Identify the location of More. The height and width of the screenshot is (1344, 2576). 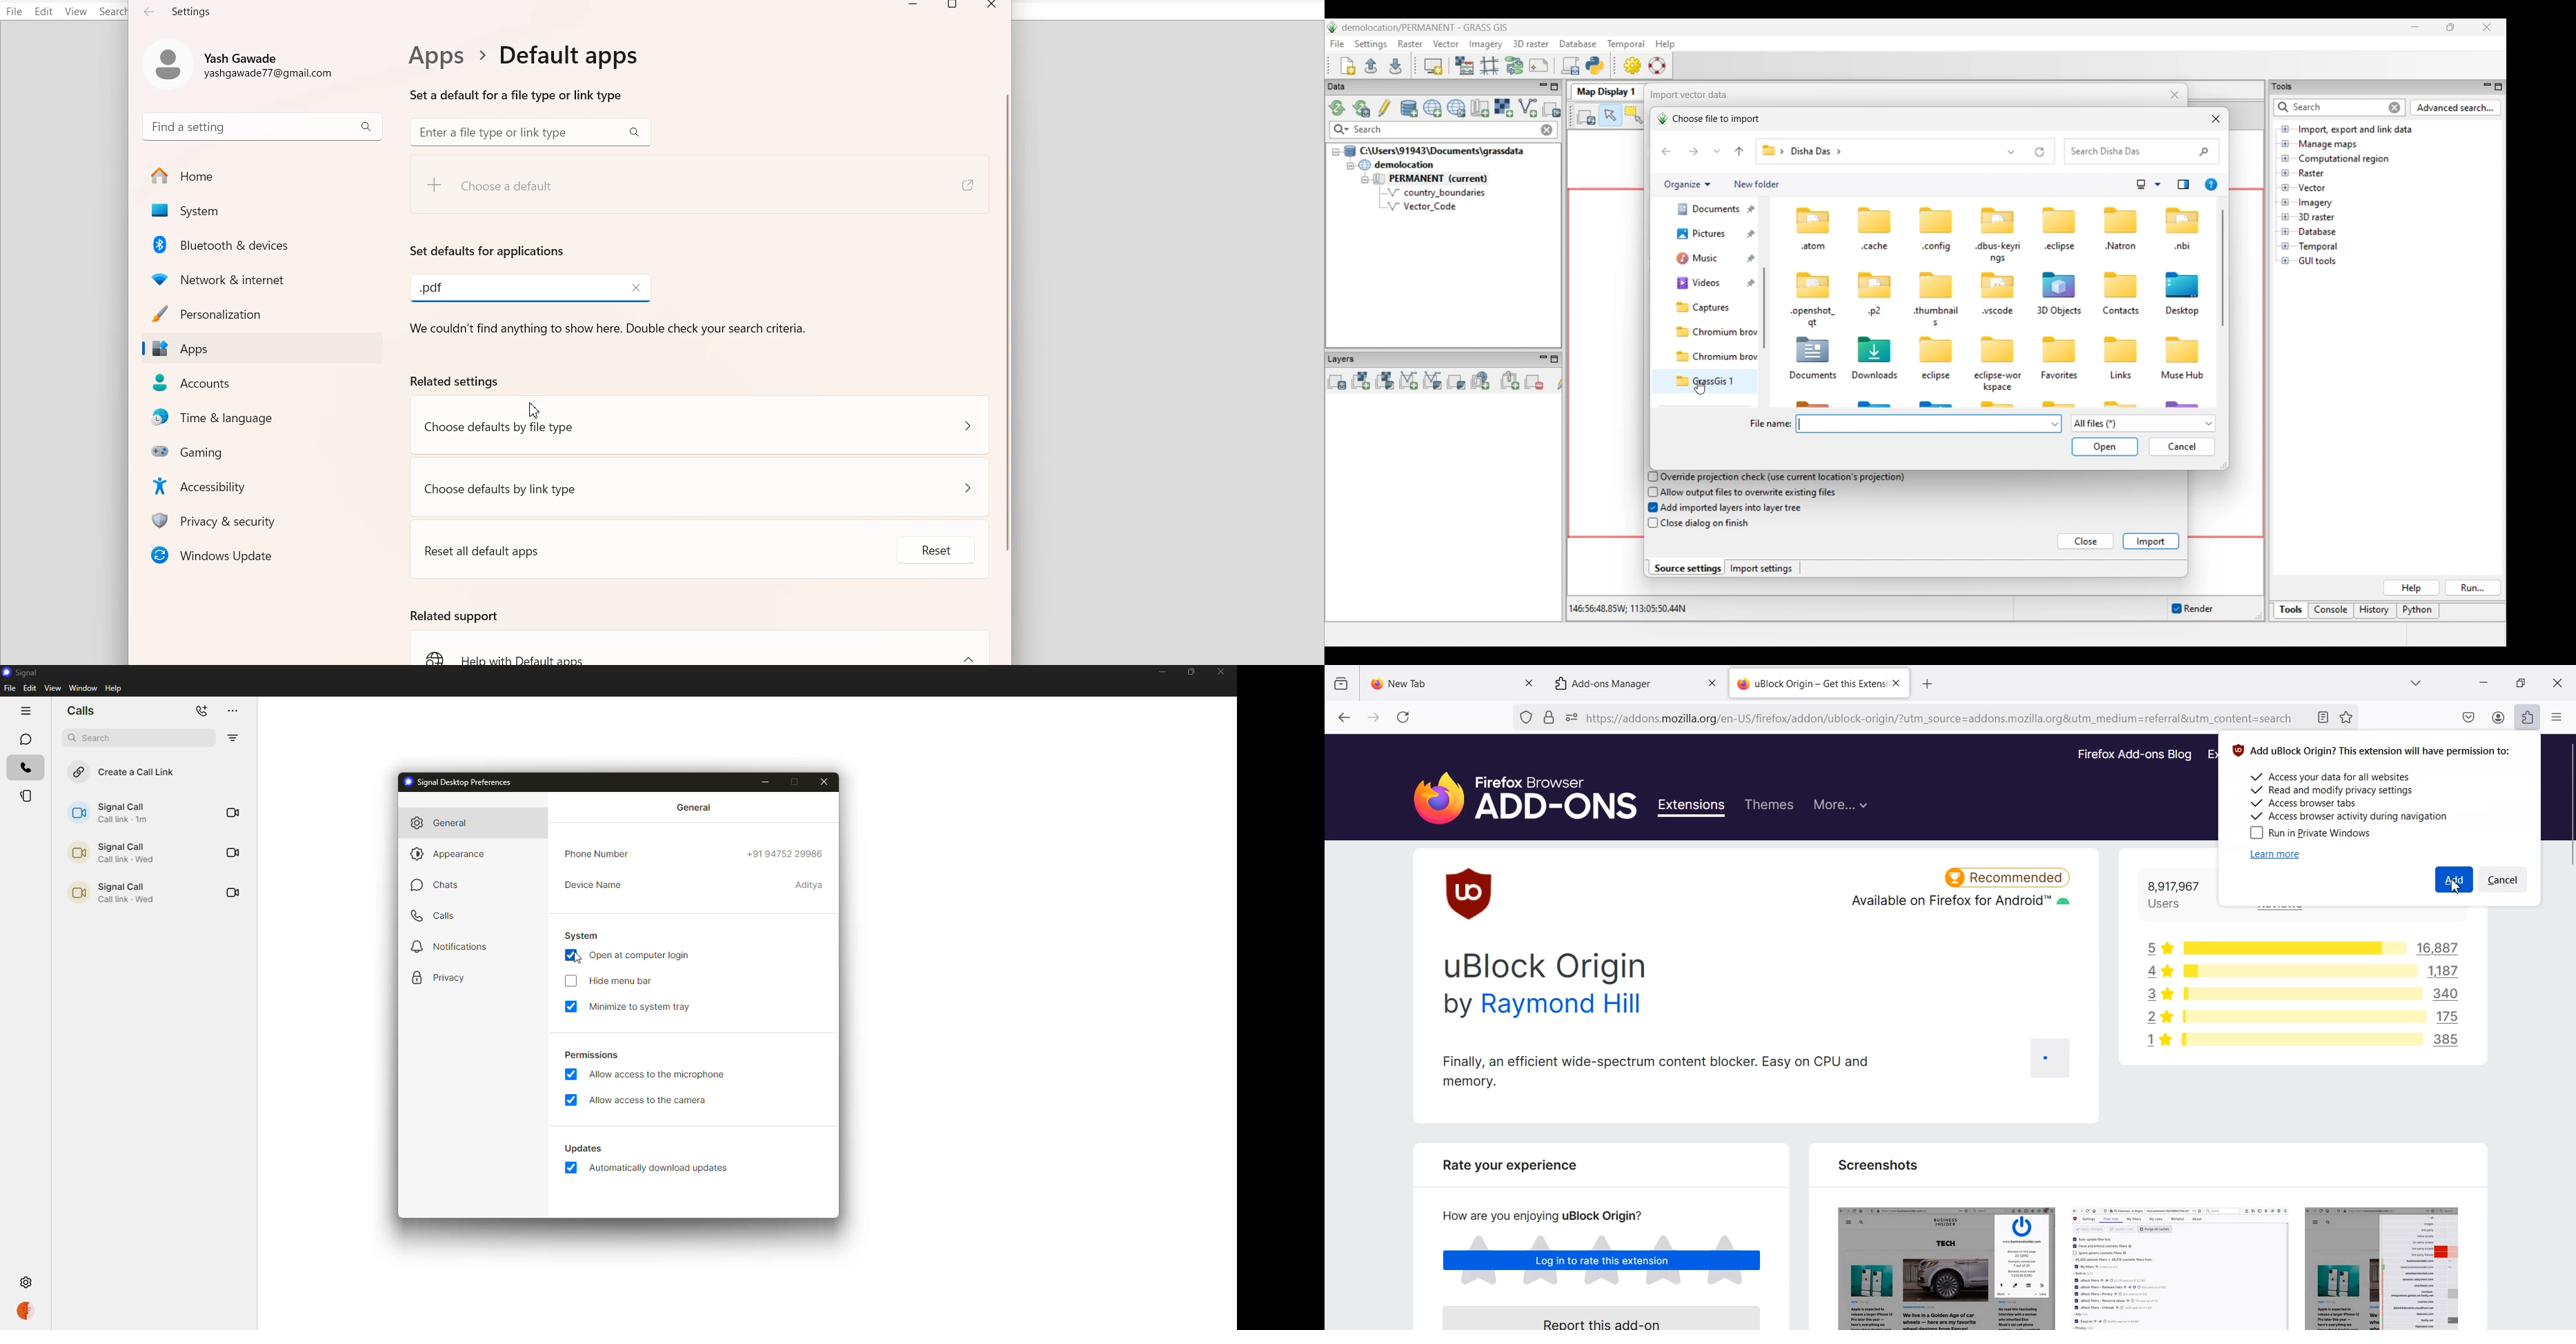
(1840, 803).